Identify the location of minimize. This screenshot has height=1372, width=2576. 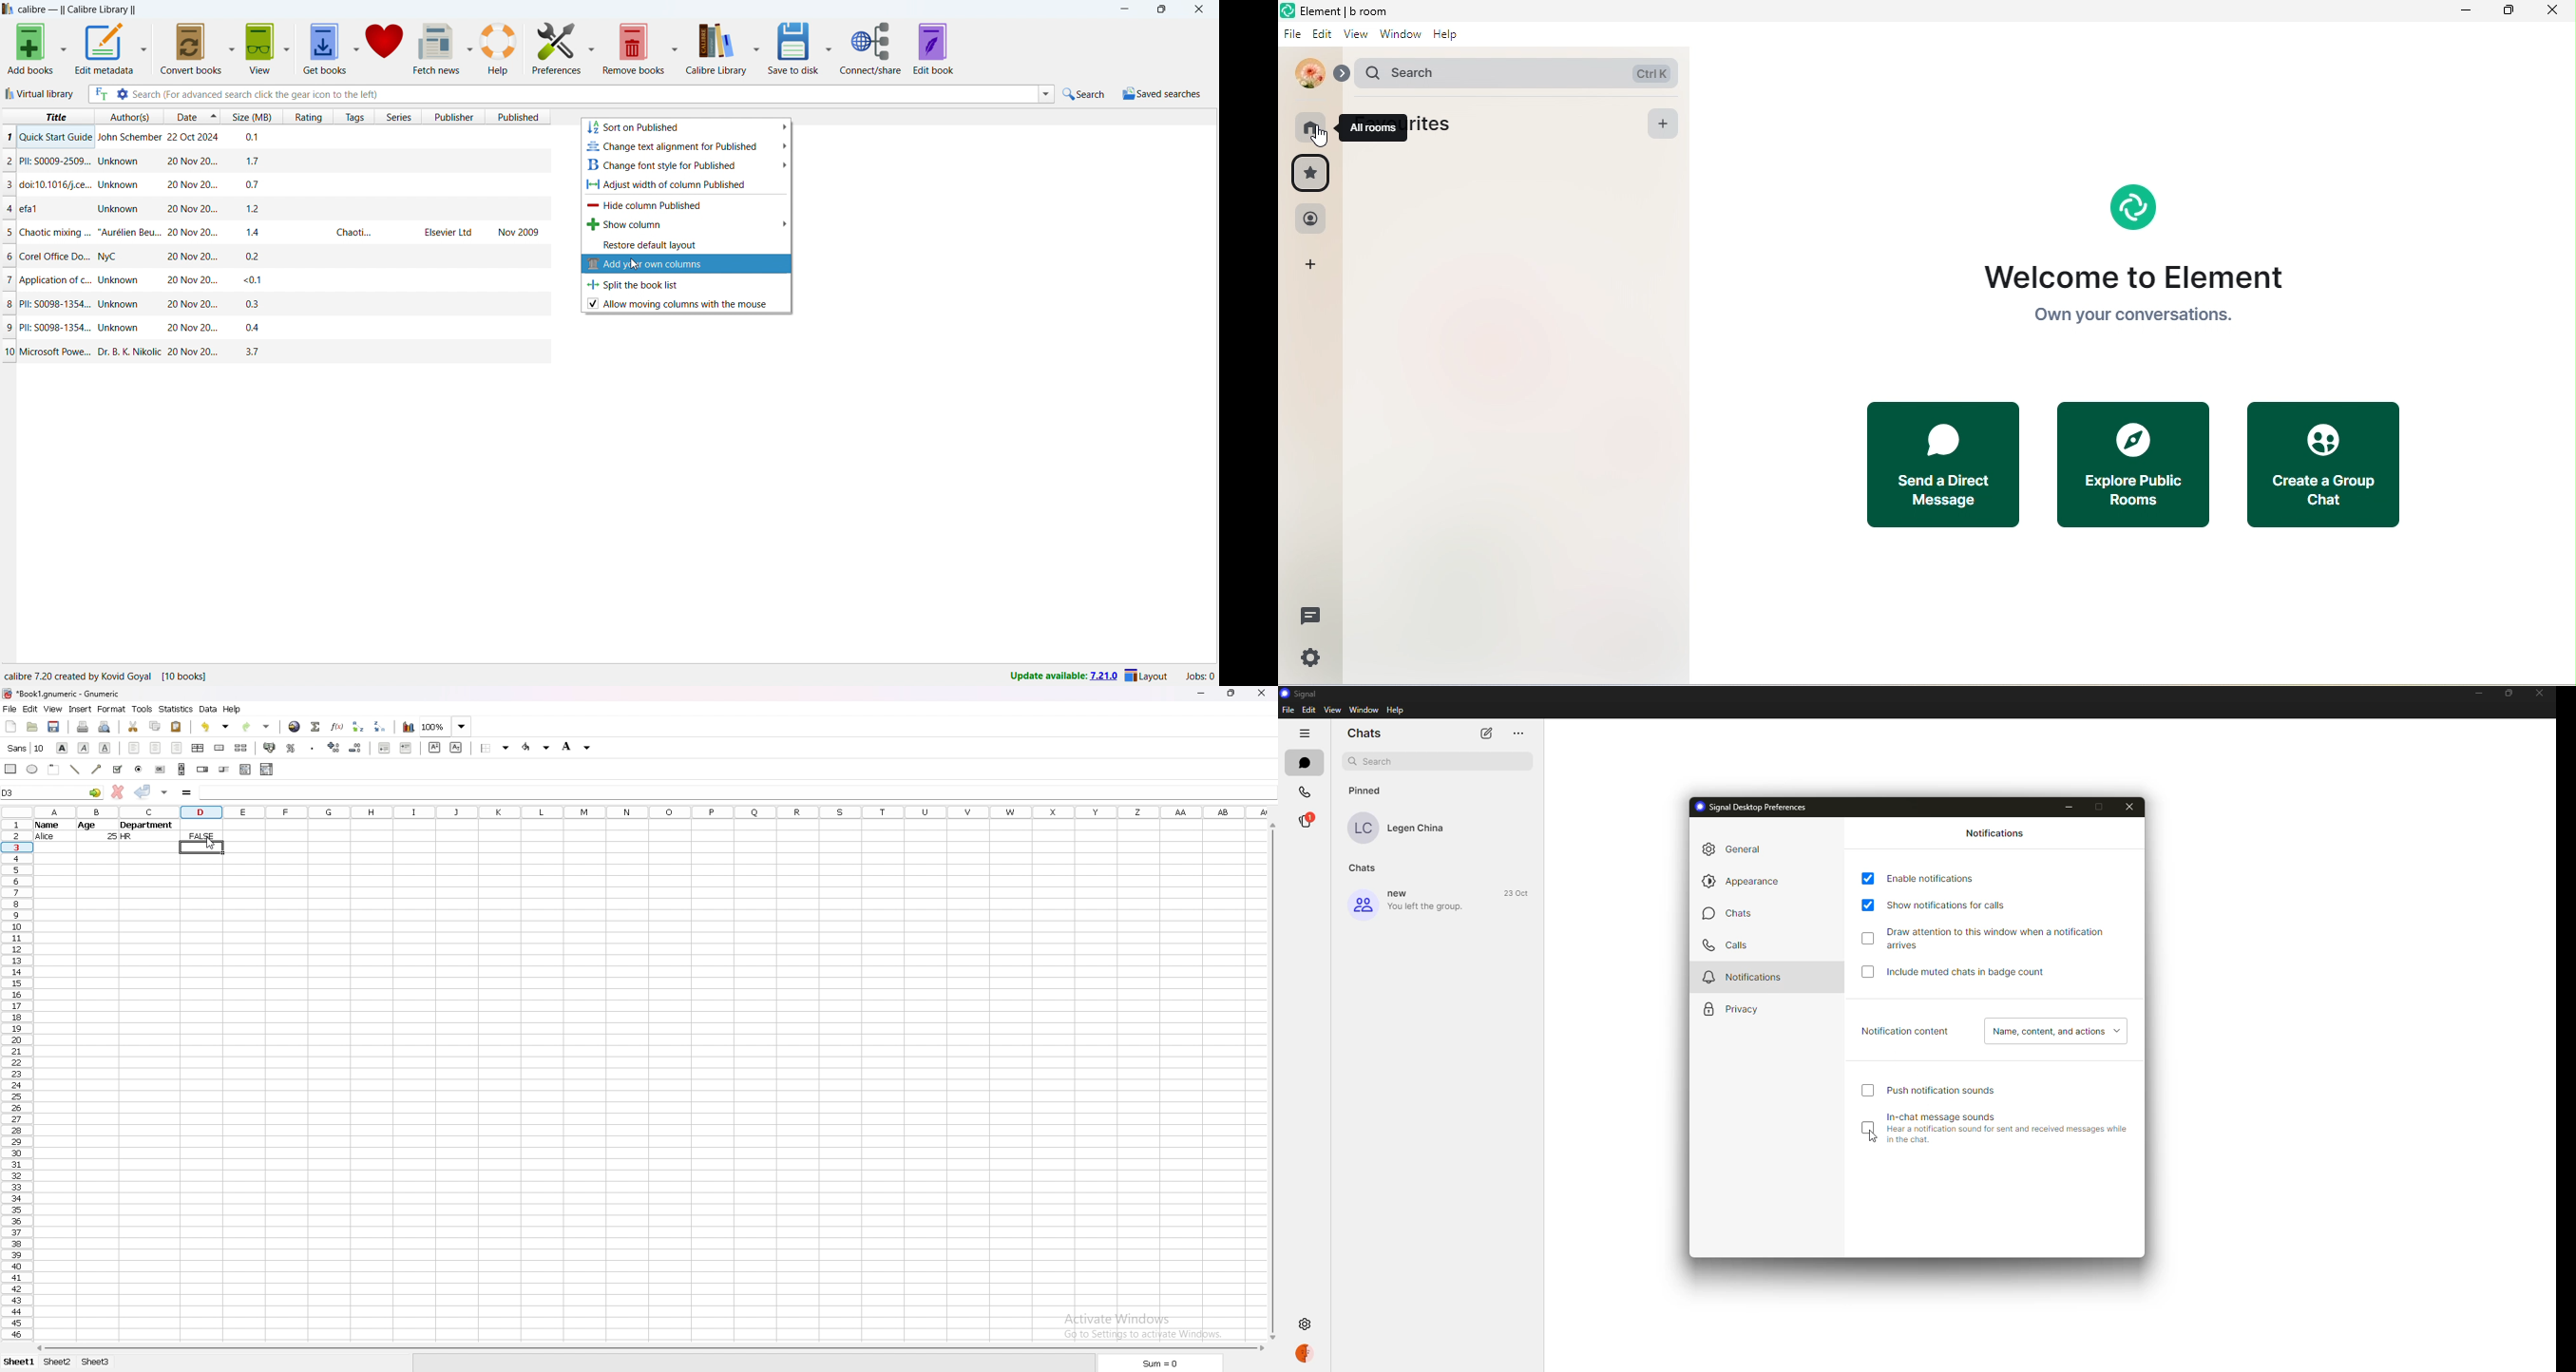
(2069, 807).